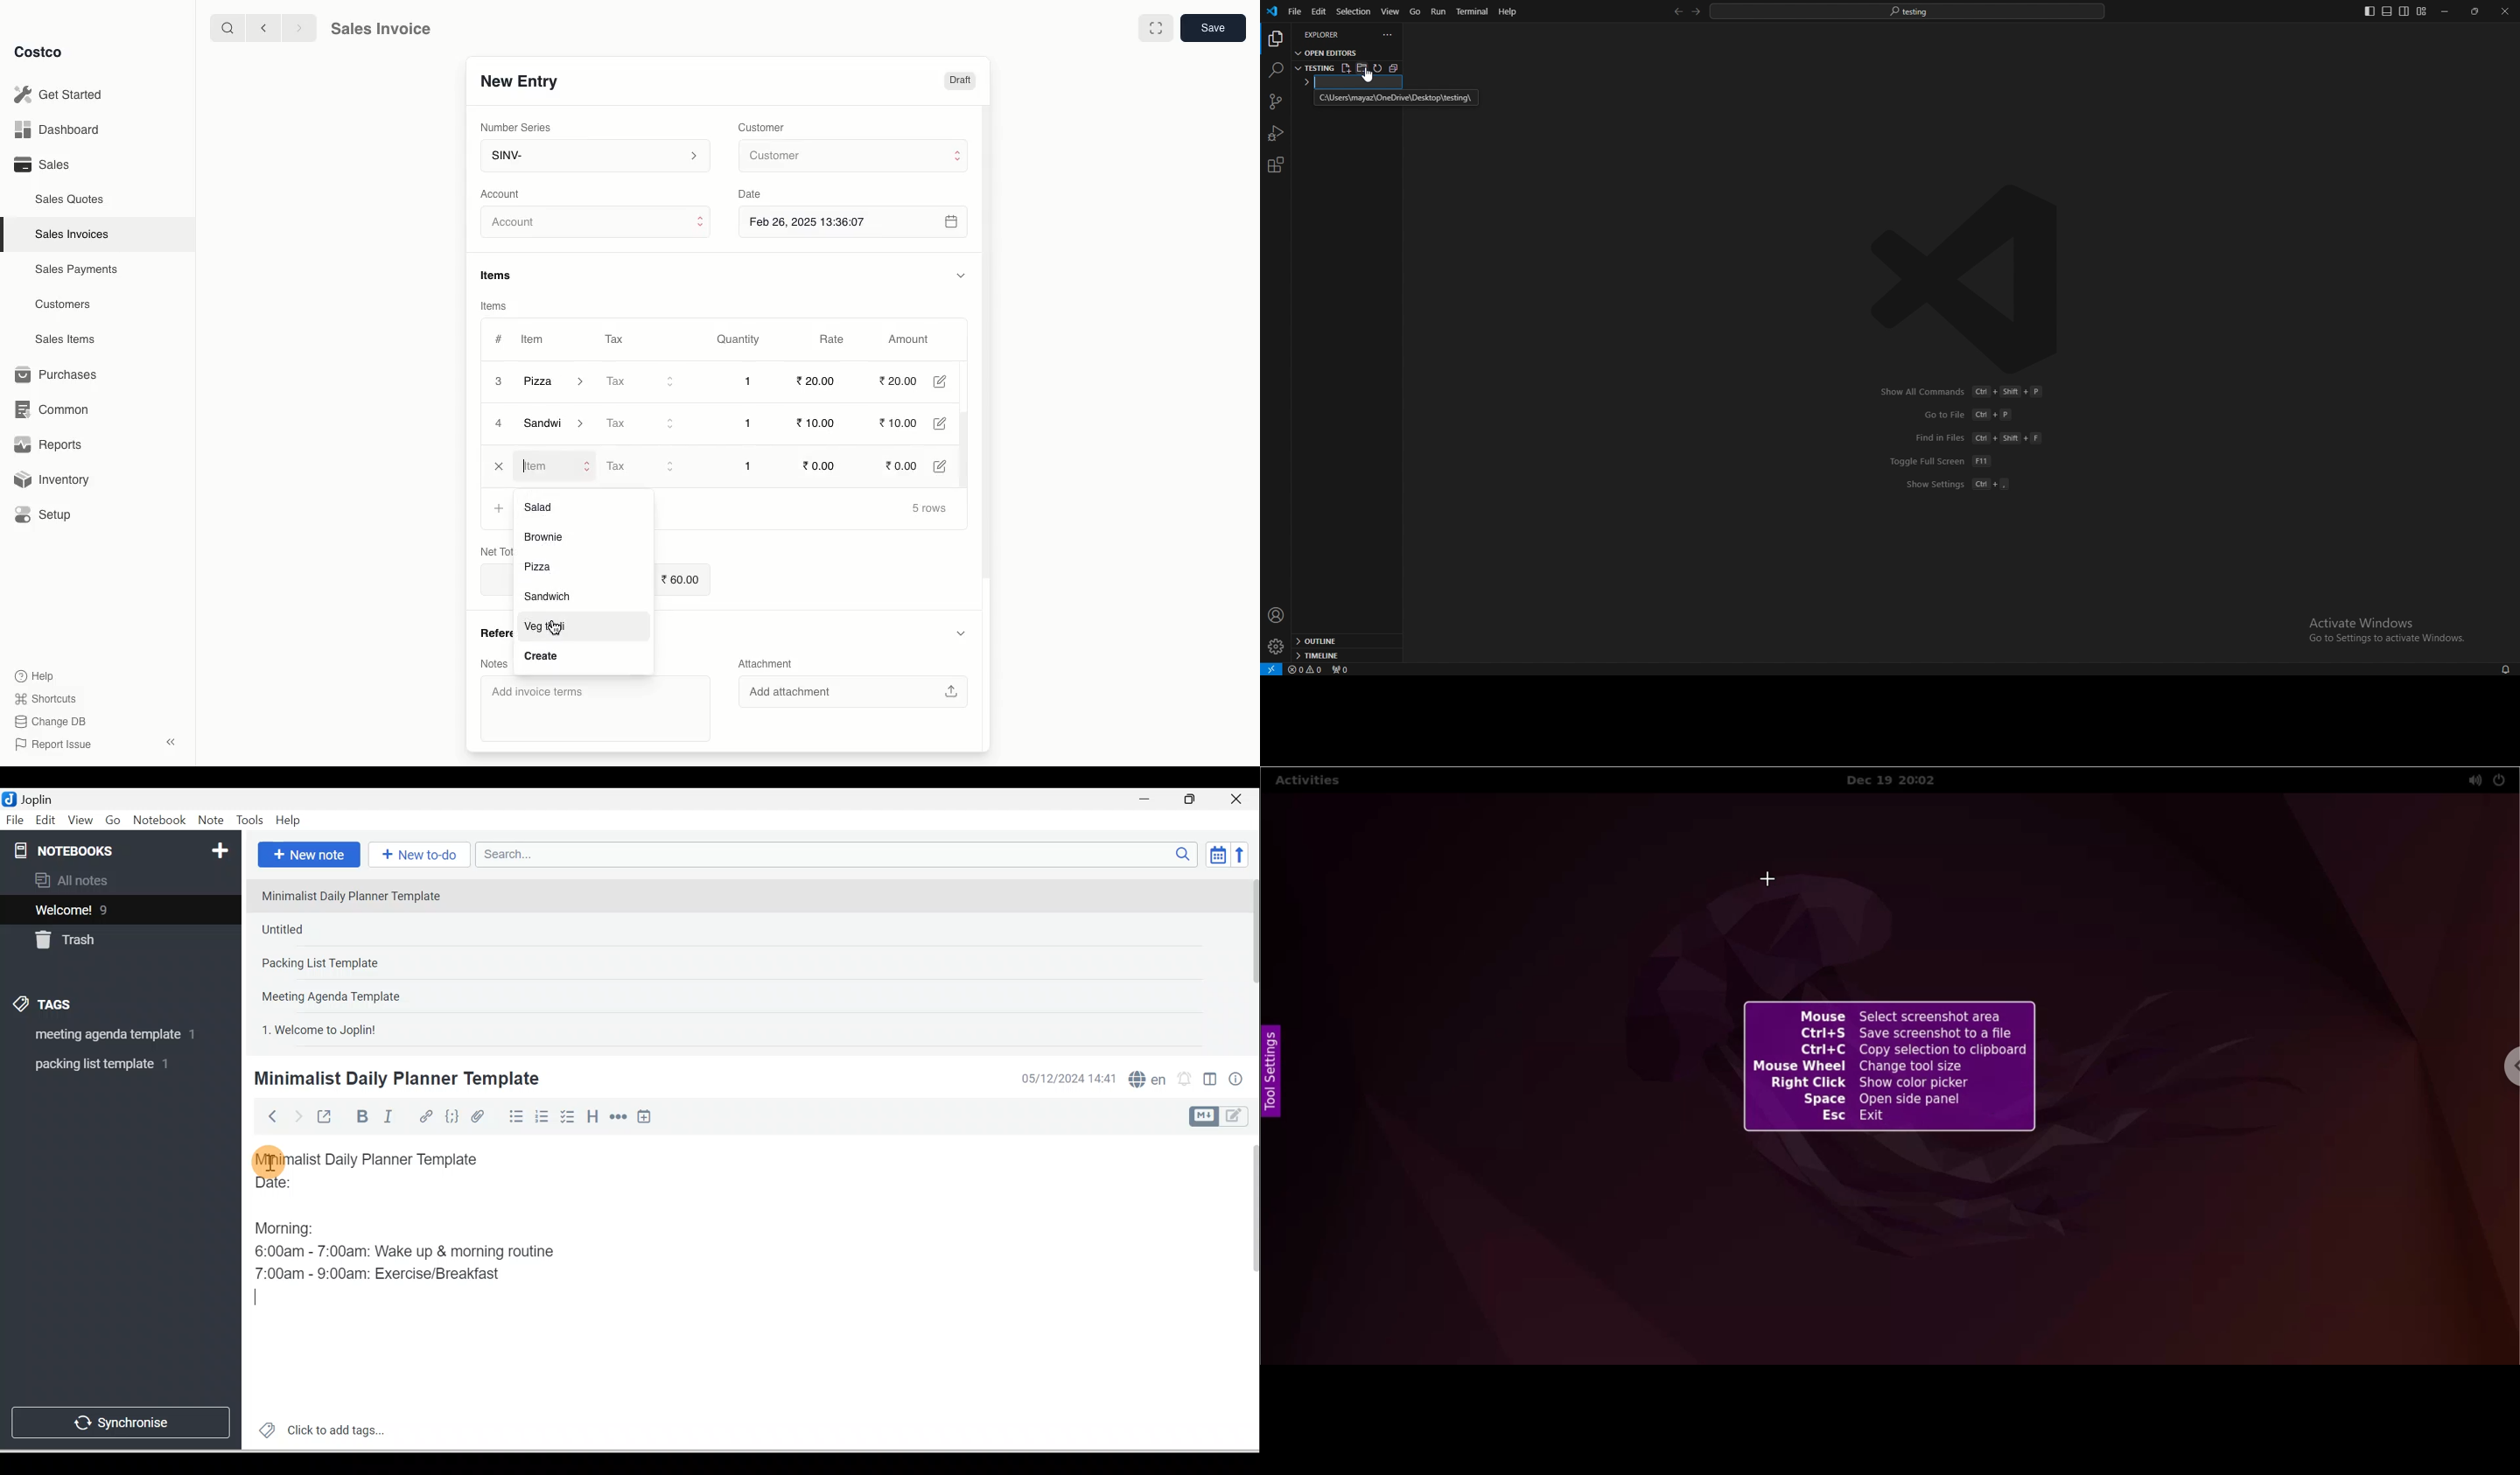 Image resolution: width=2520 pixels, height=1484 pixels. I want to click on Sales, so click(41, 164).